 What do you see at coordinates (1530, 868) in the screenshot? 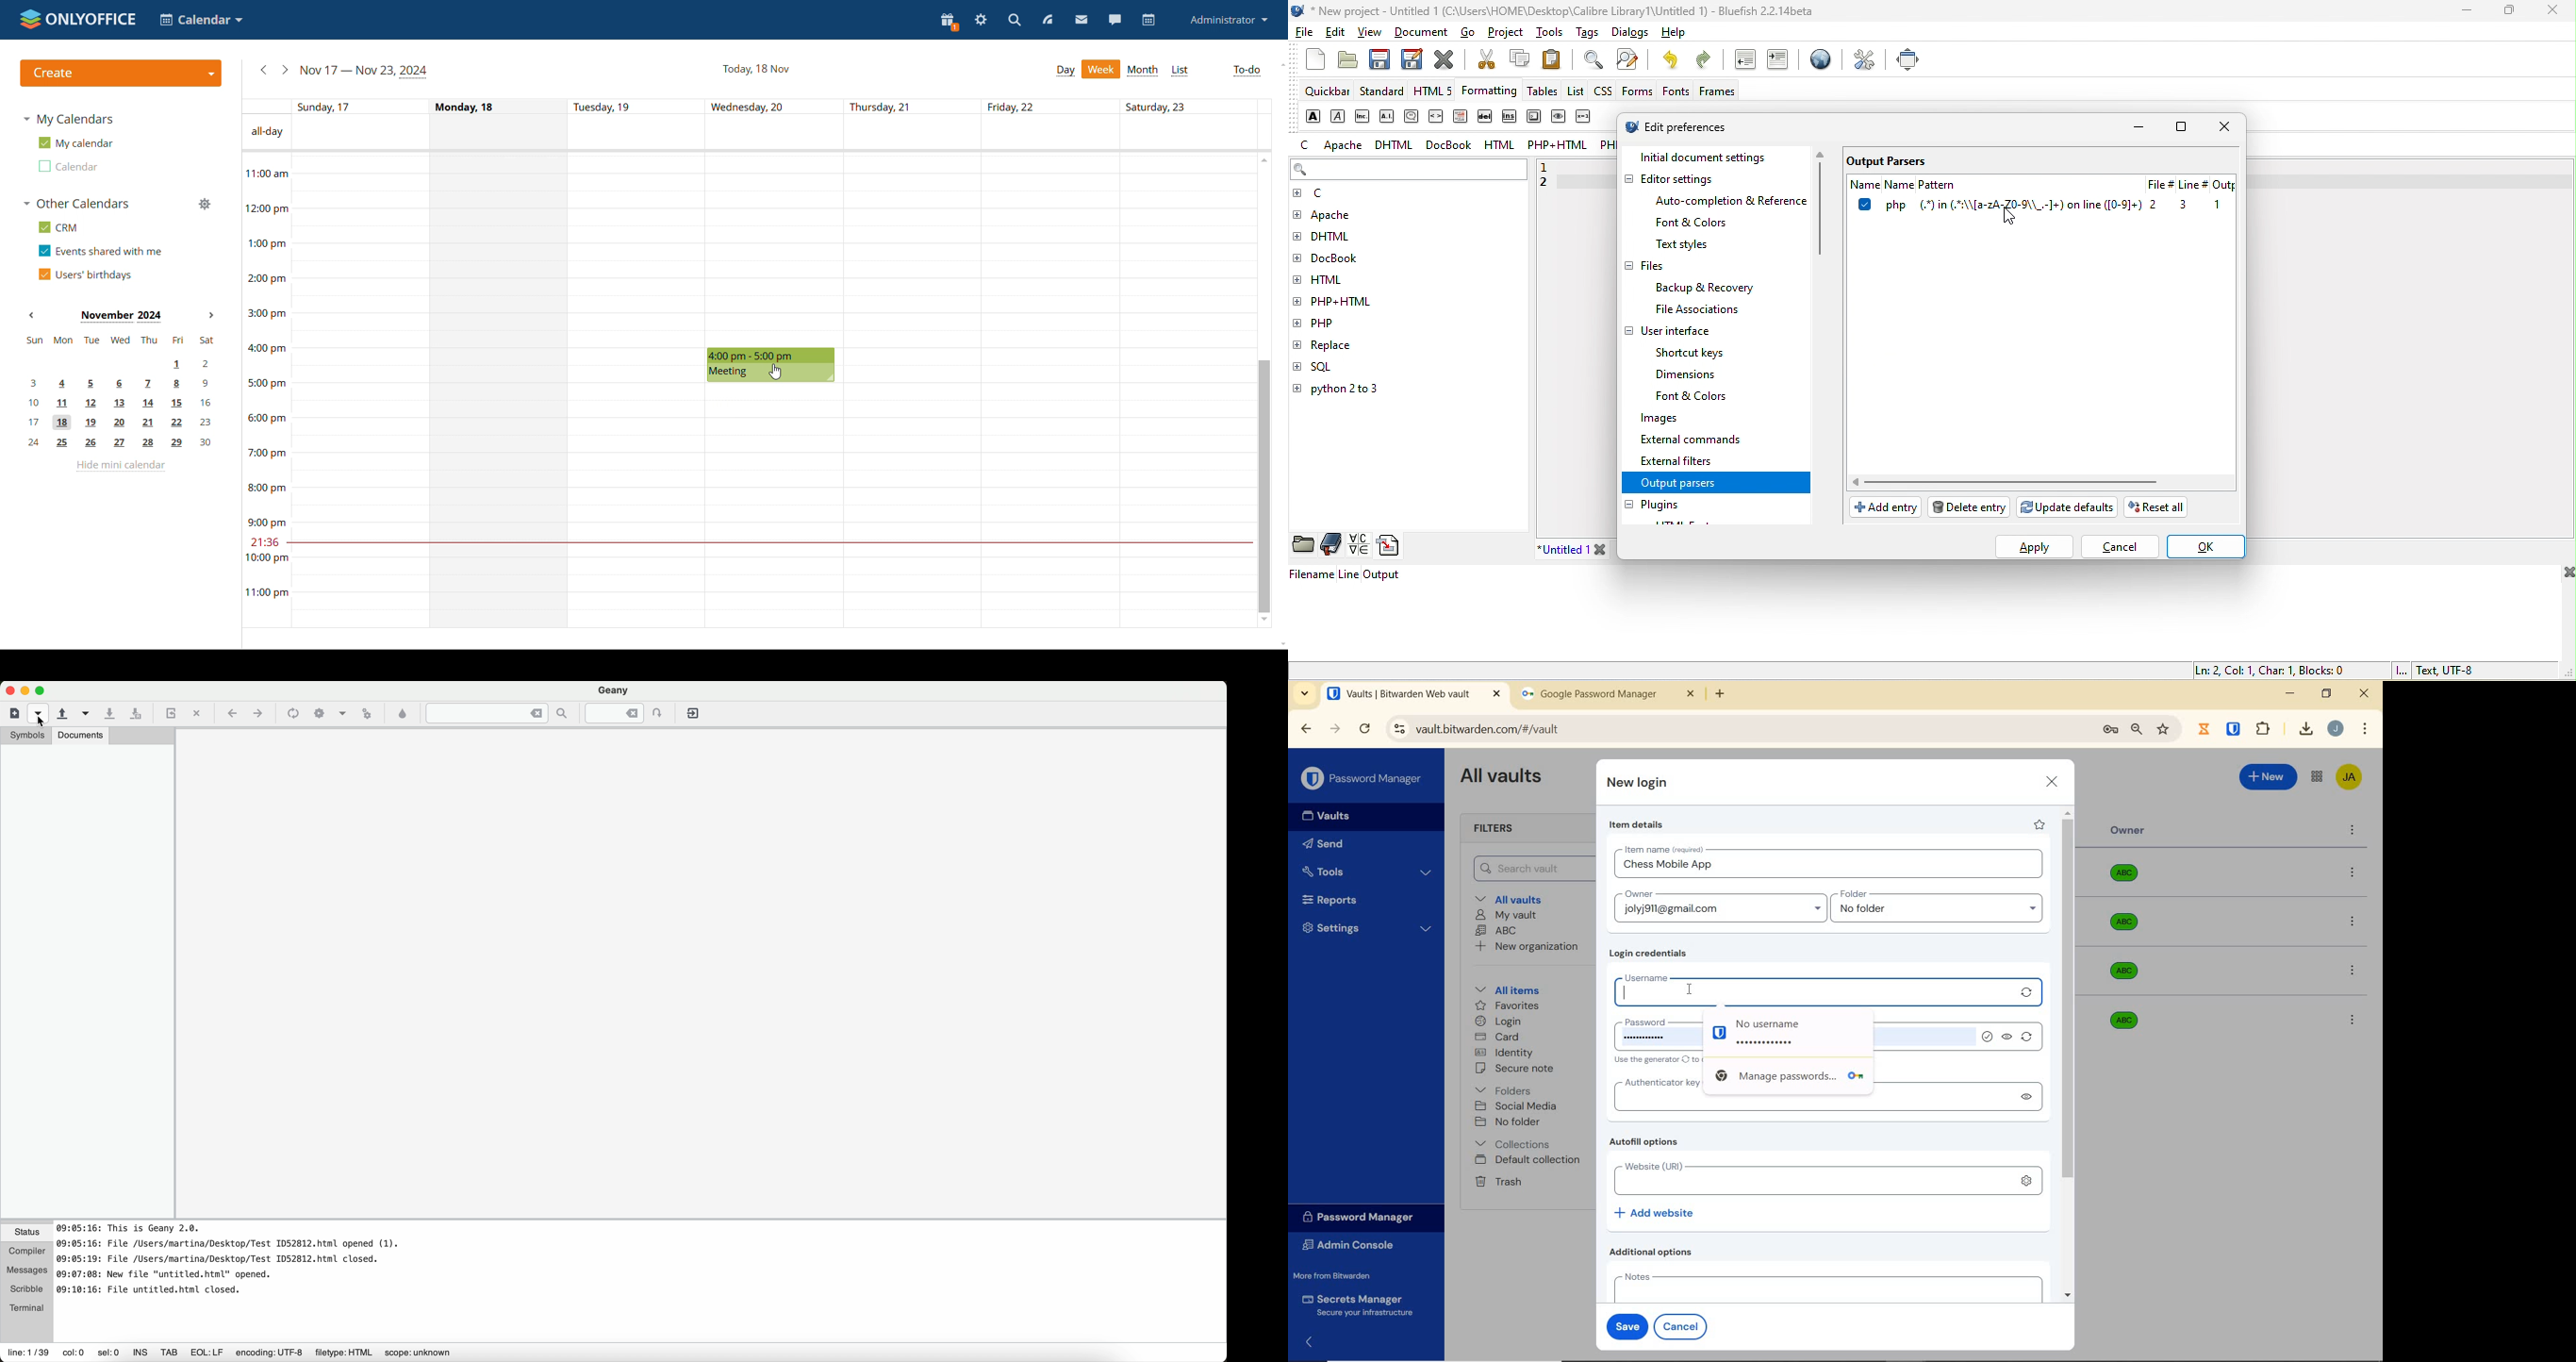
I see `Search Vault` at bounding box center [1530, 868].